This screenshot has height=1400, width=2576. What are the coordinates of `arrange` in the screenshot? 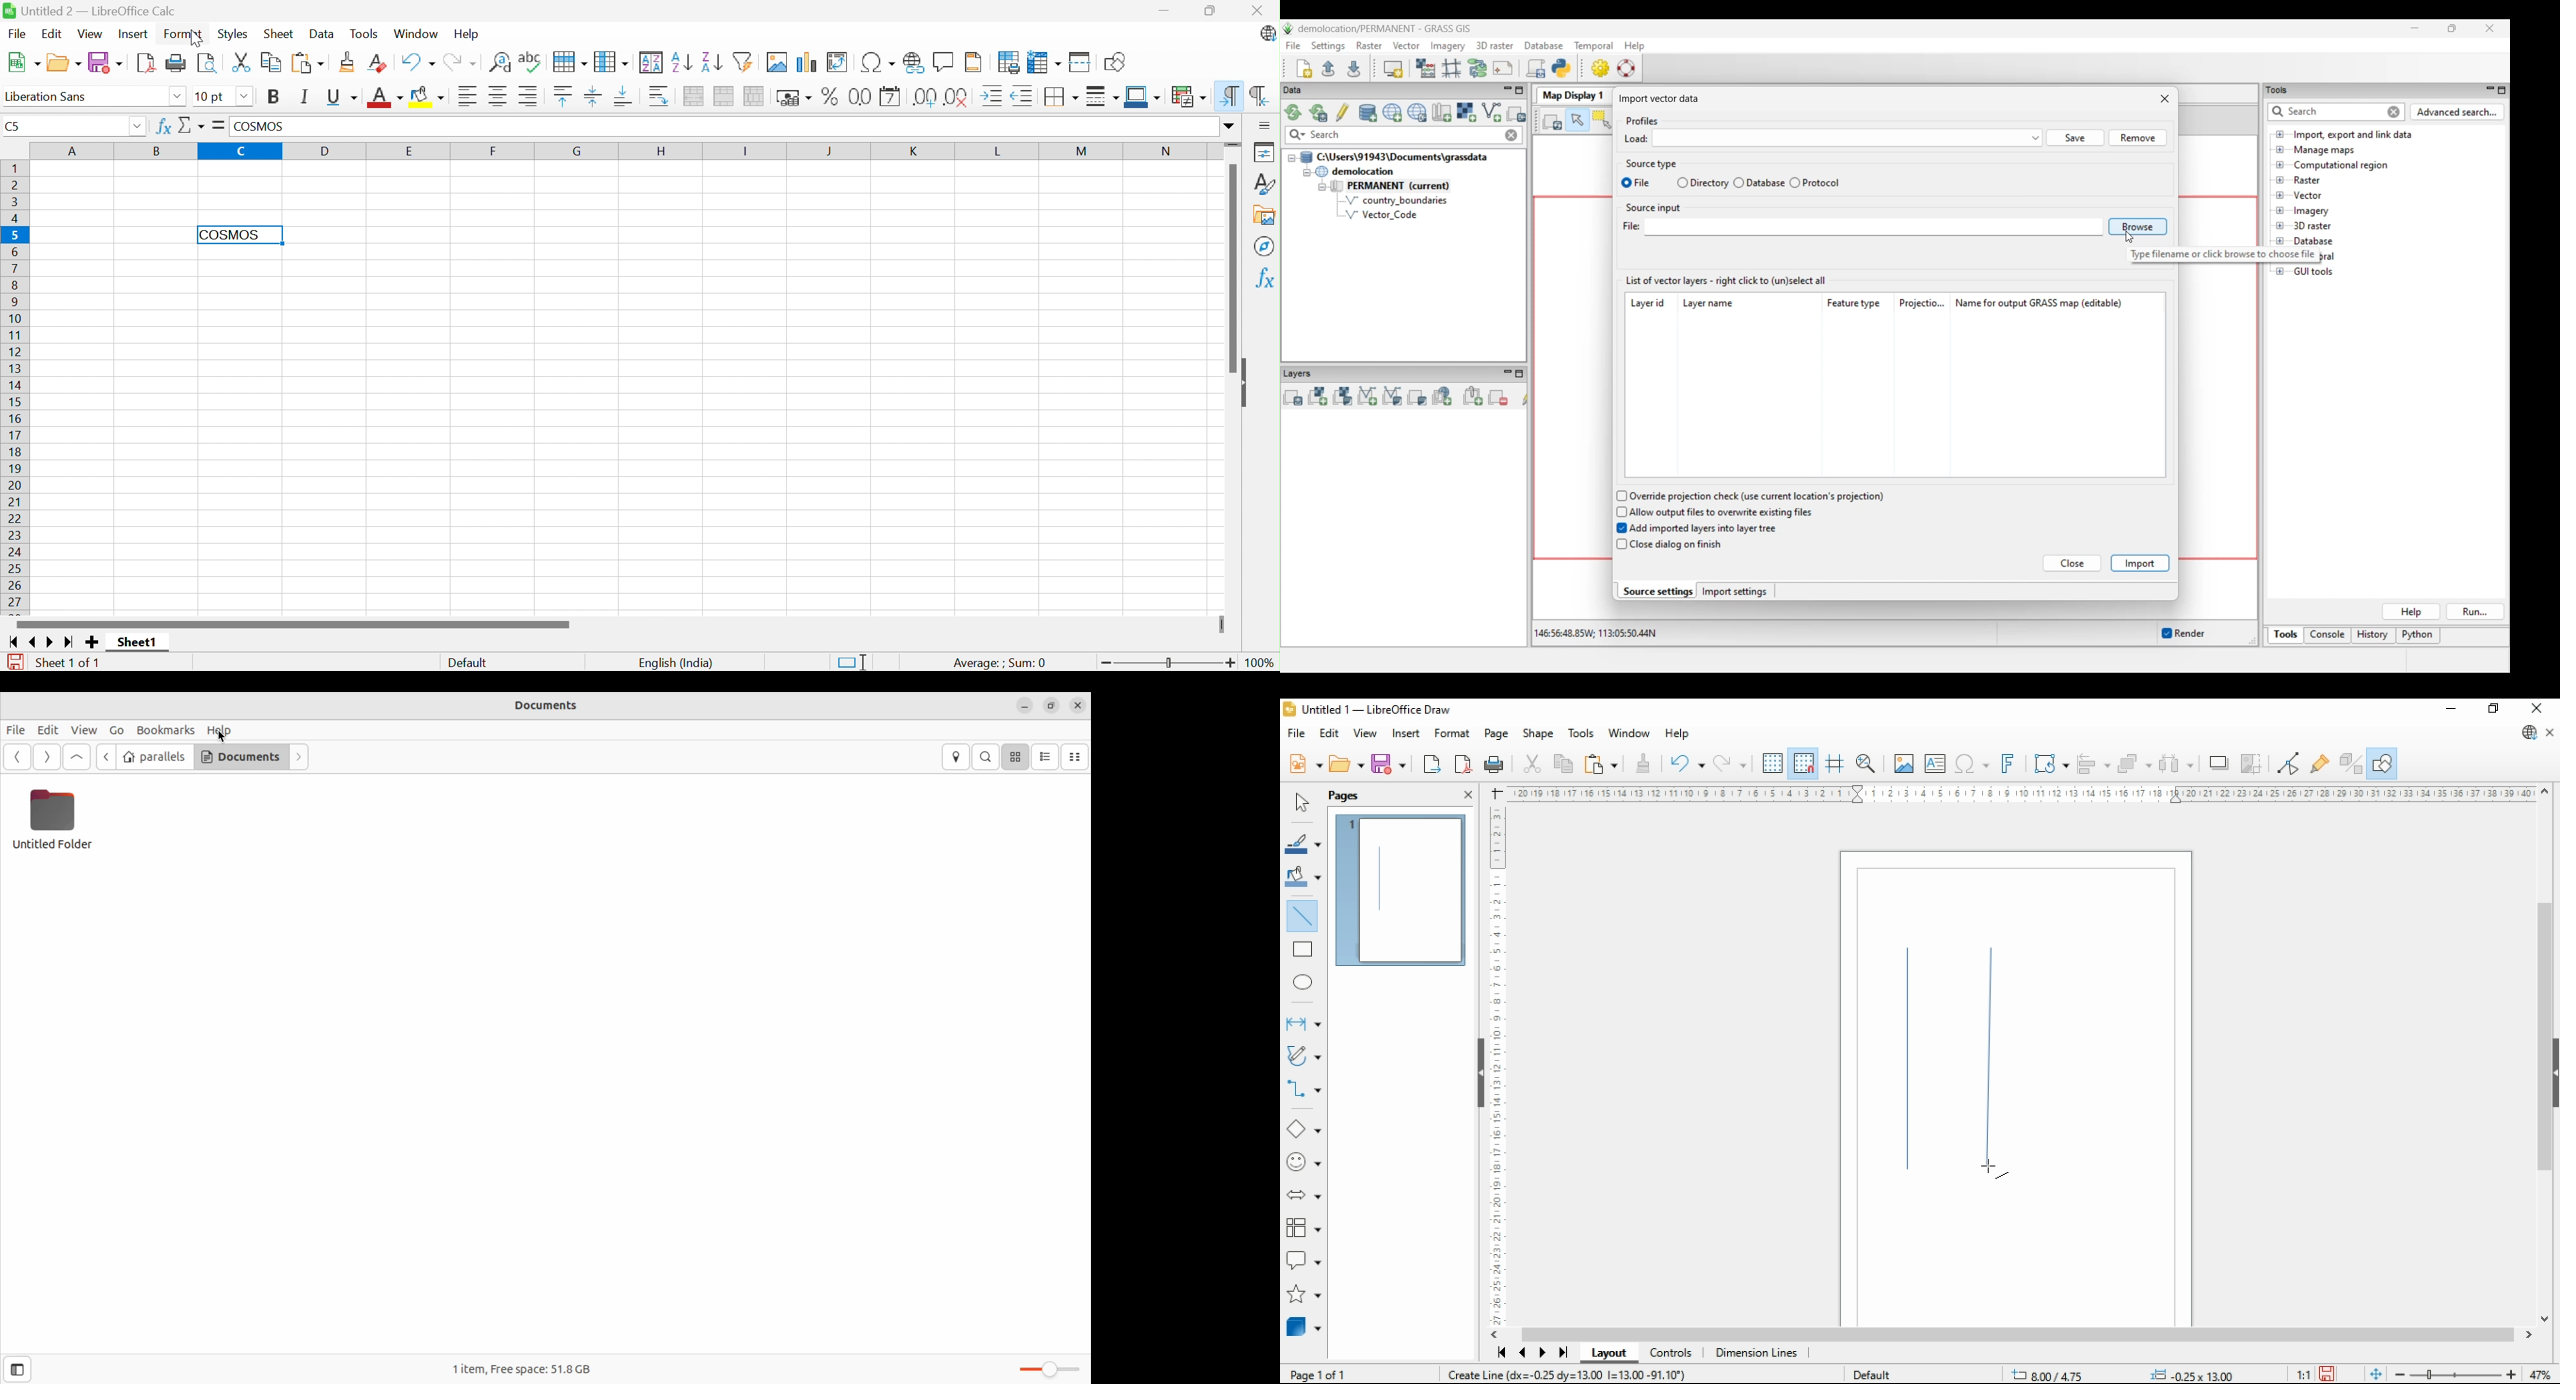 It's located at (2135, 763).